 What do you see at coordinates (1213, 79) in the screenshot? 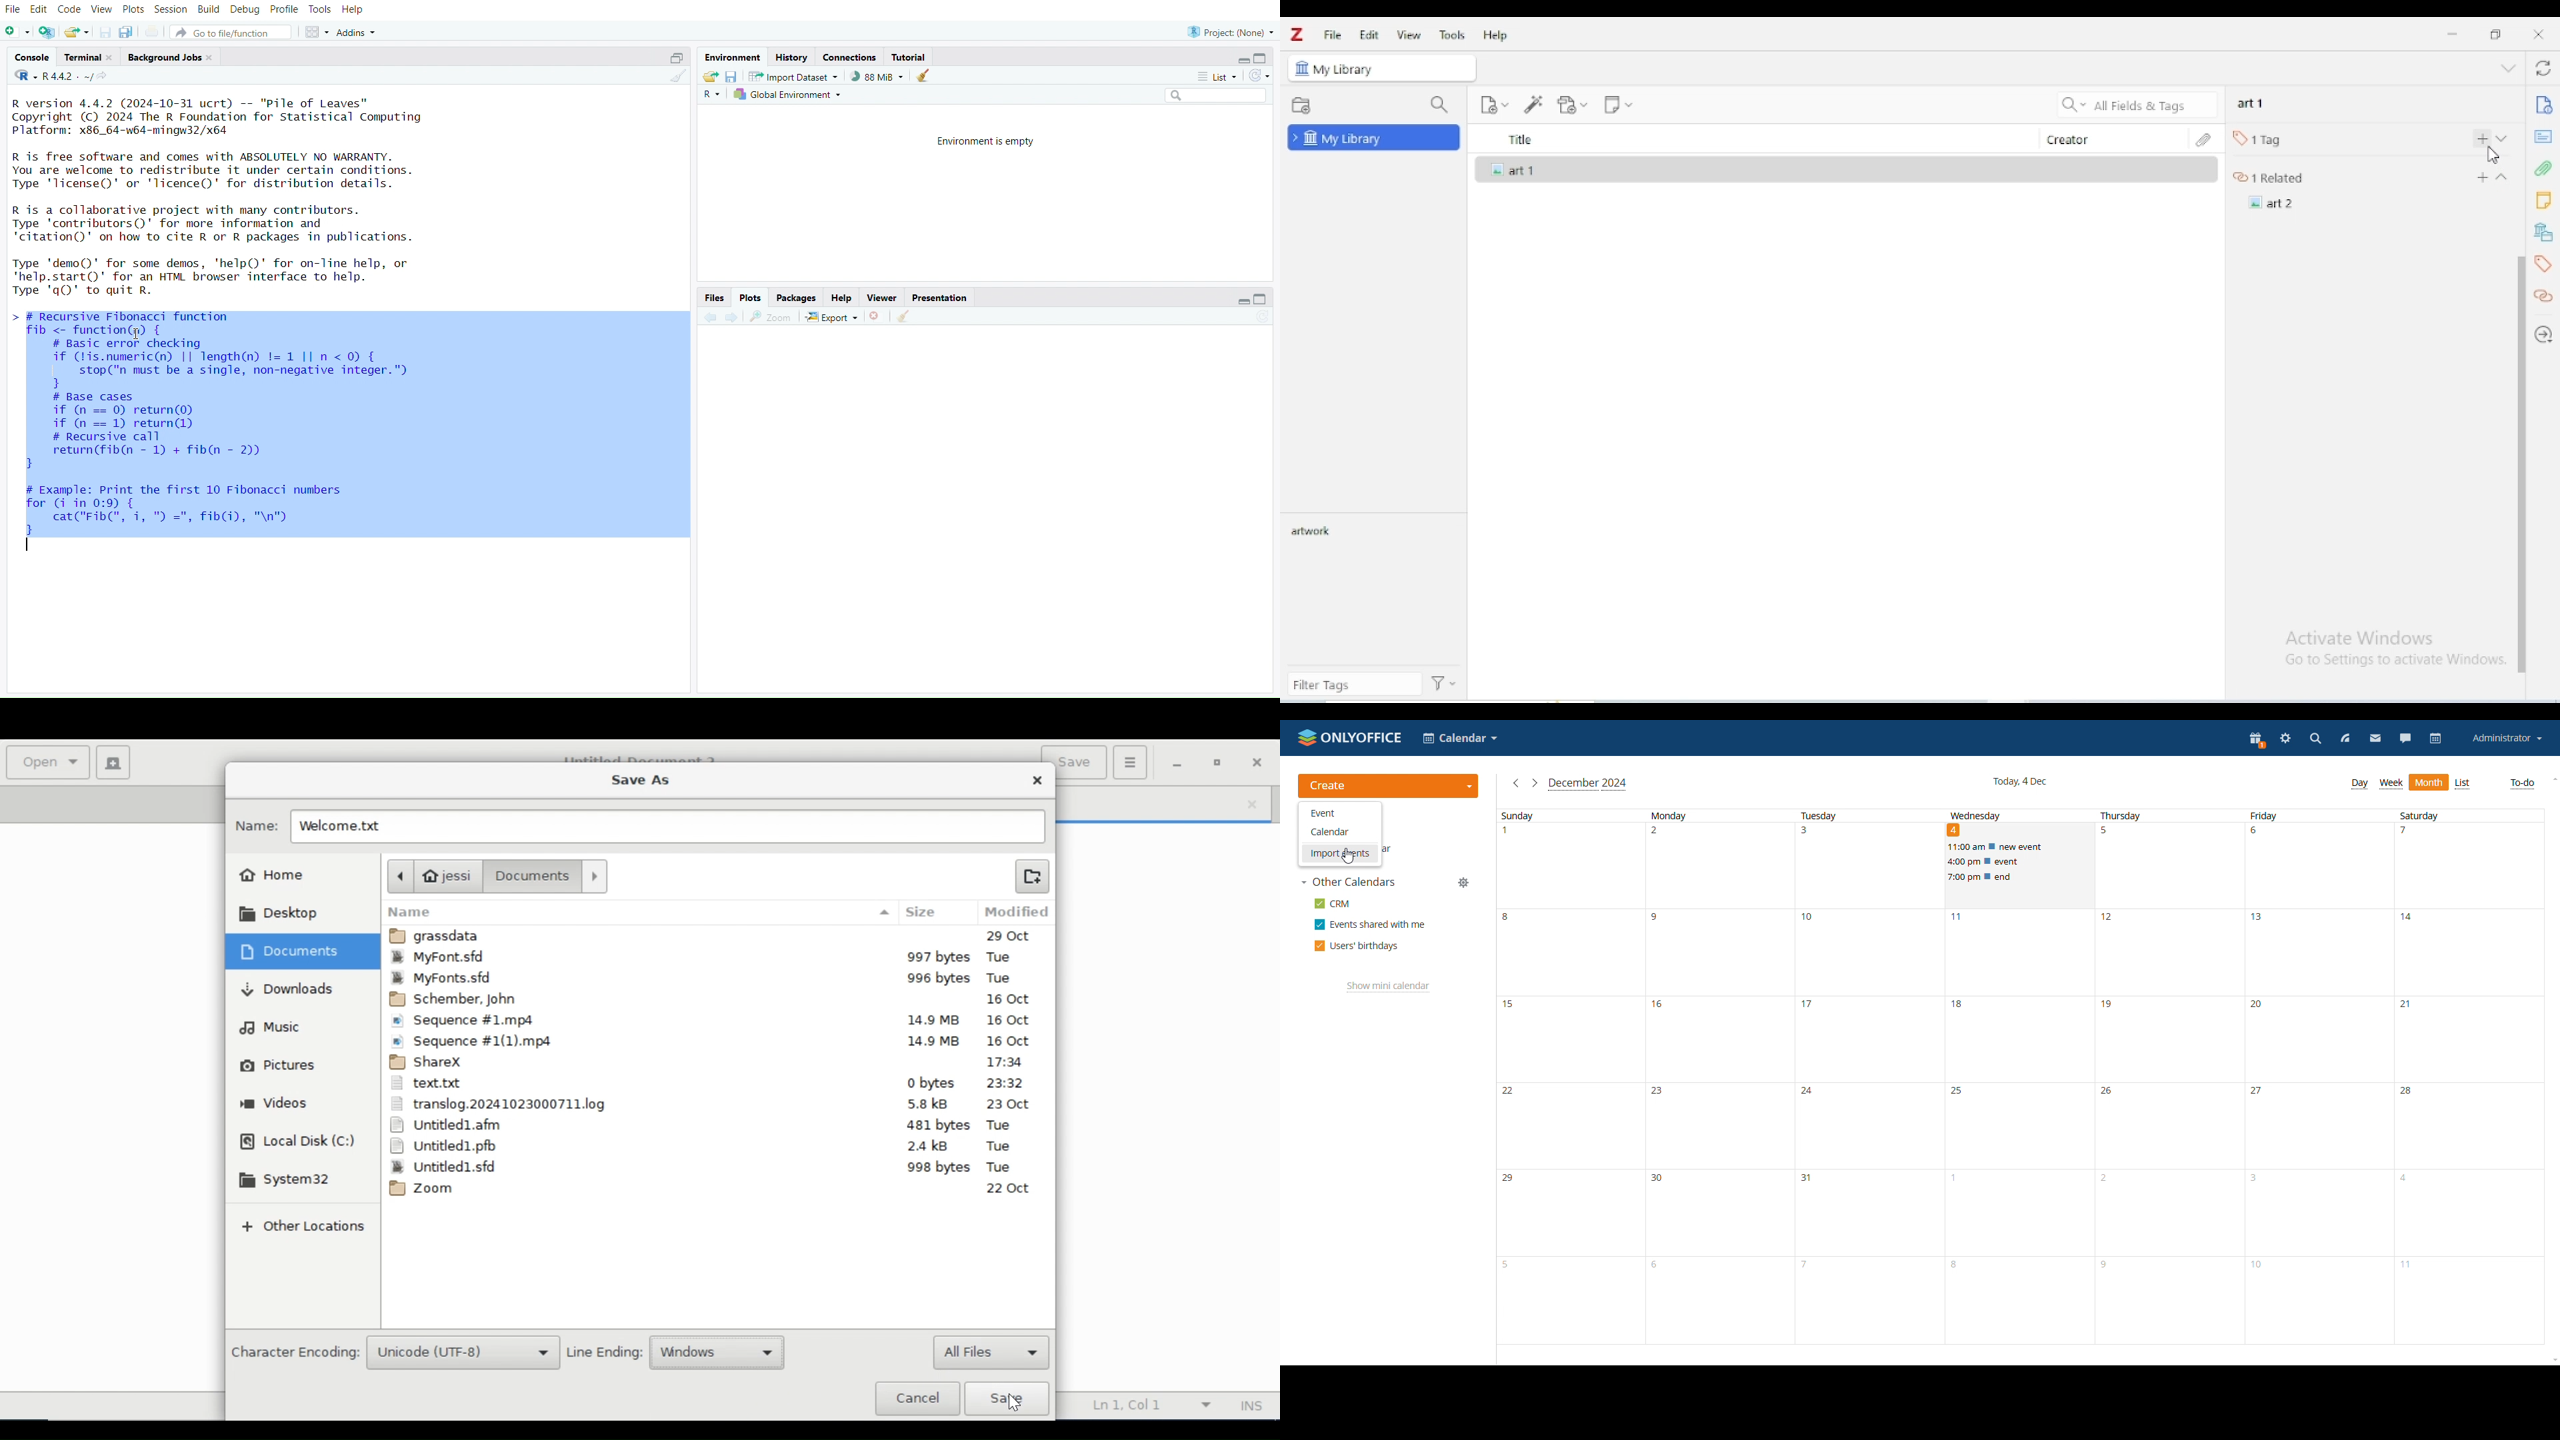
I see `list` at bounding box center [1213, 79].